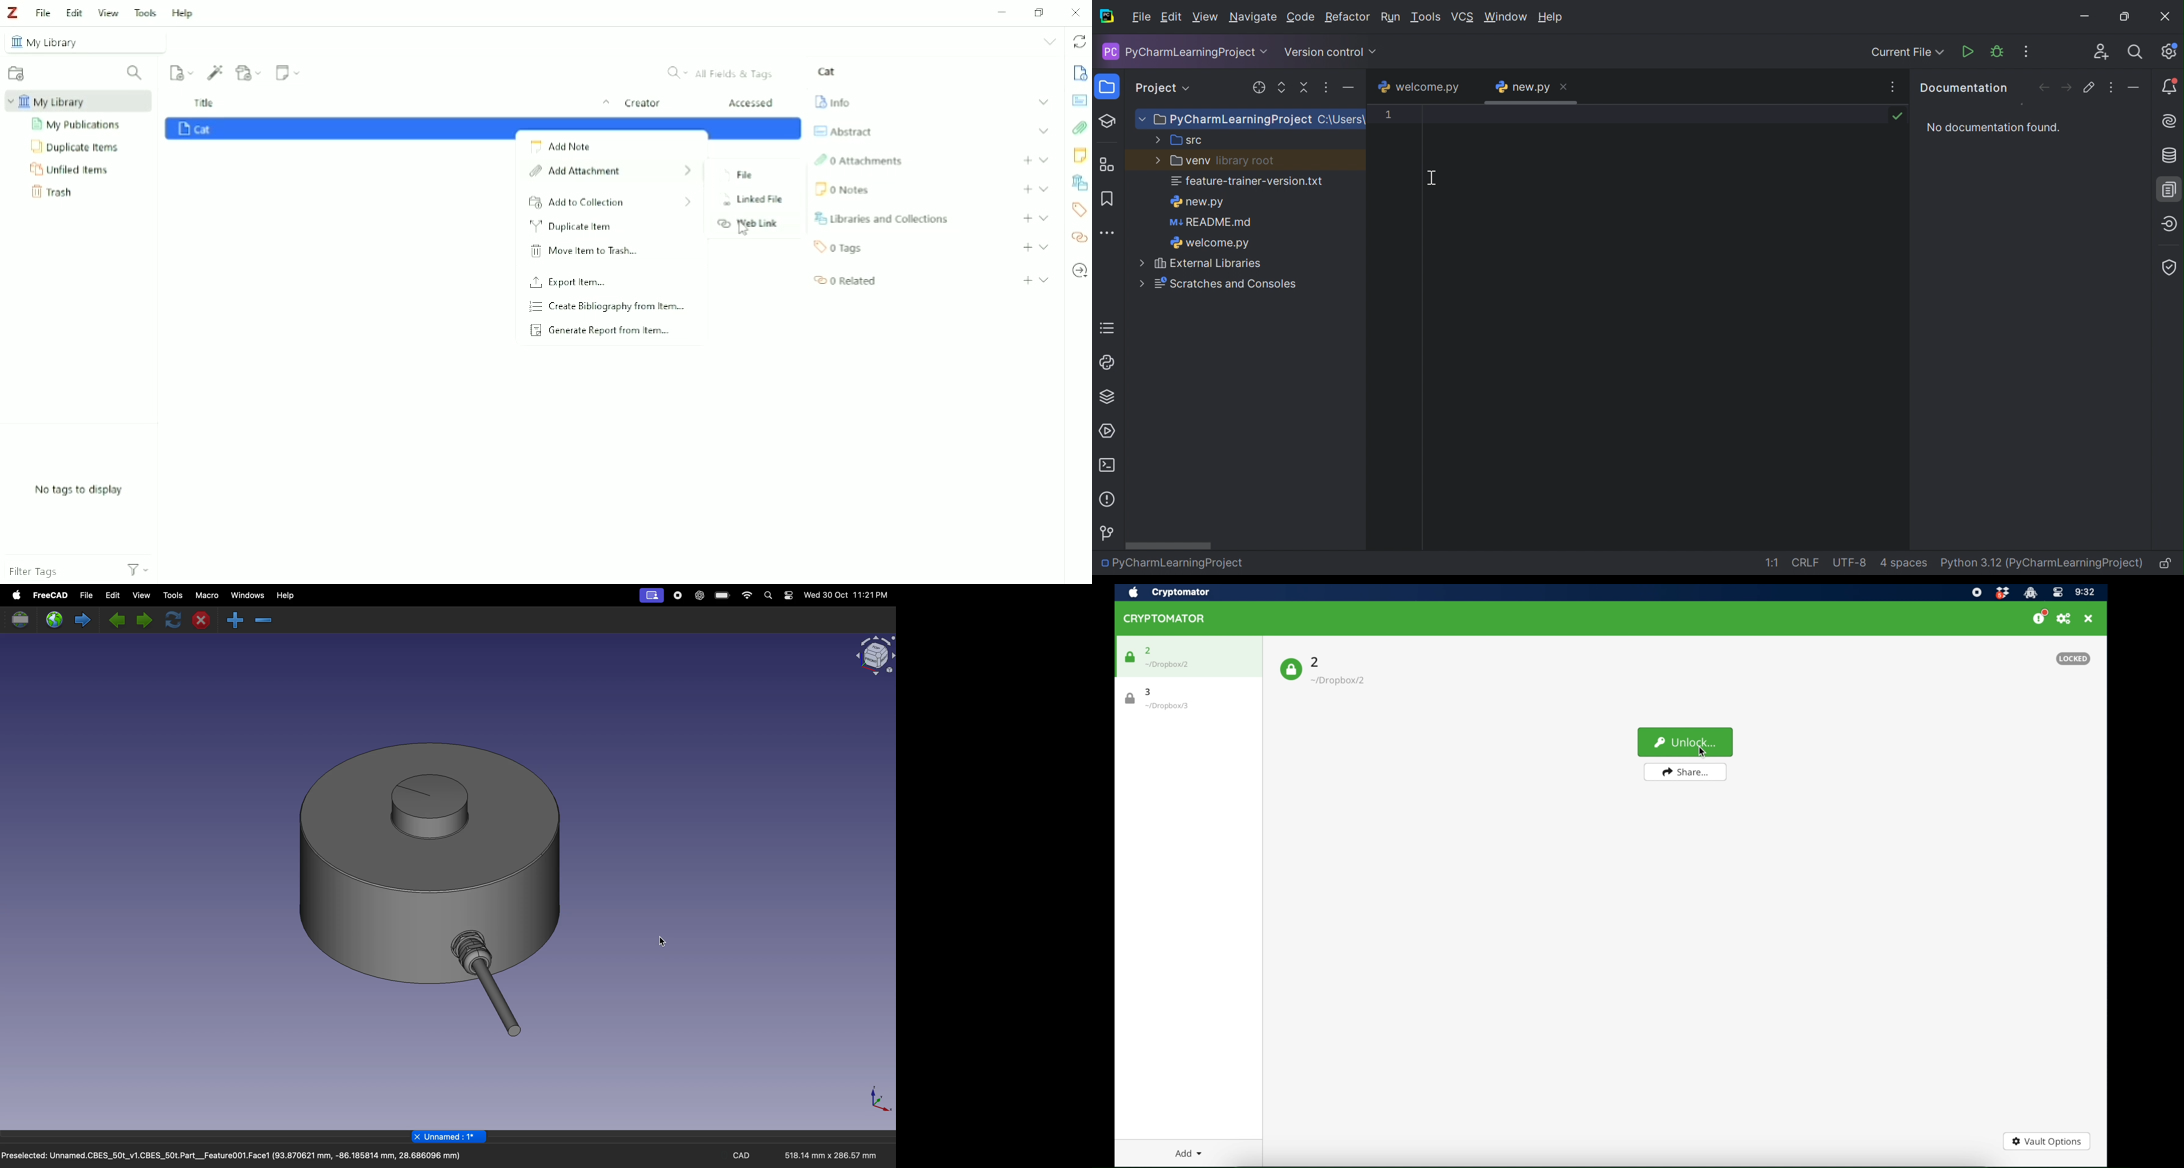  I want to click on free cad, so click(49, 595).